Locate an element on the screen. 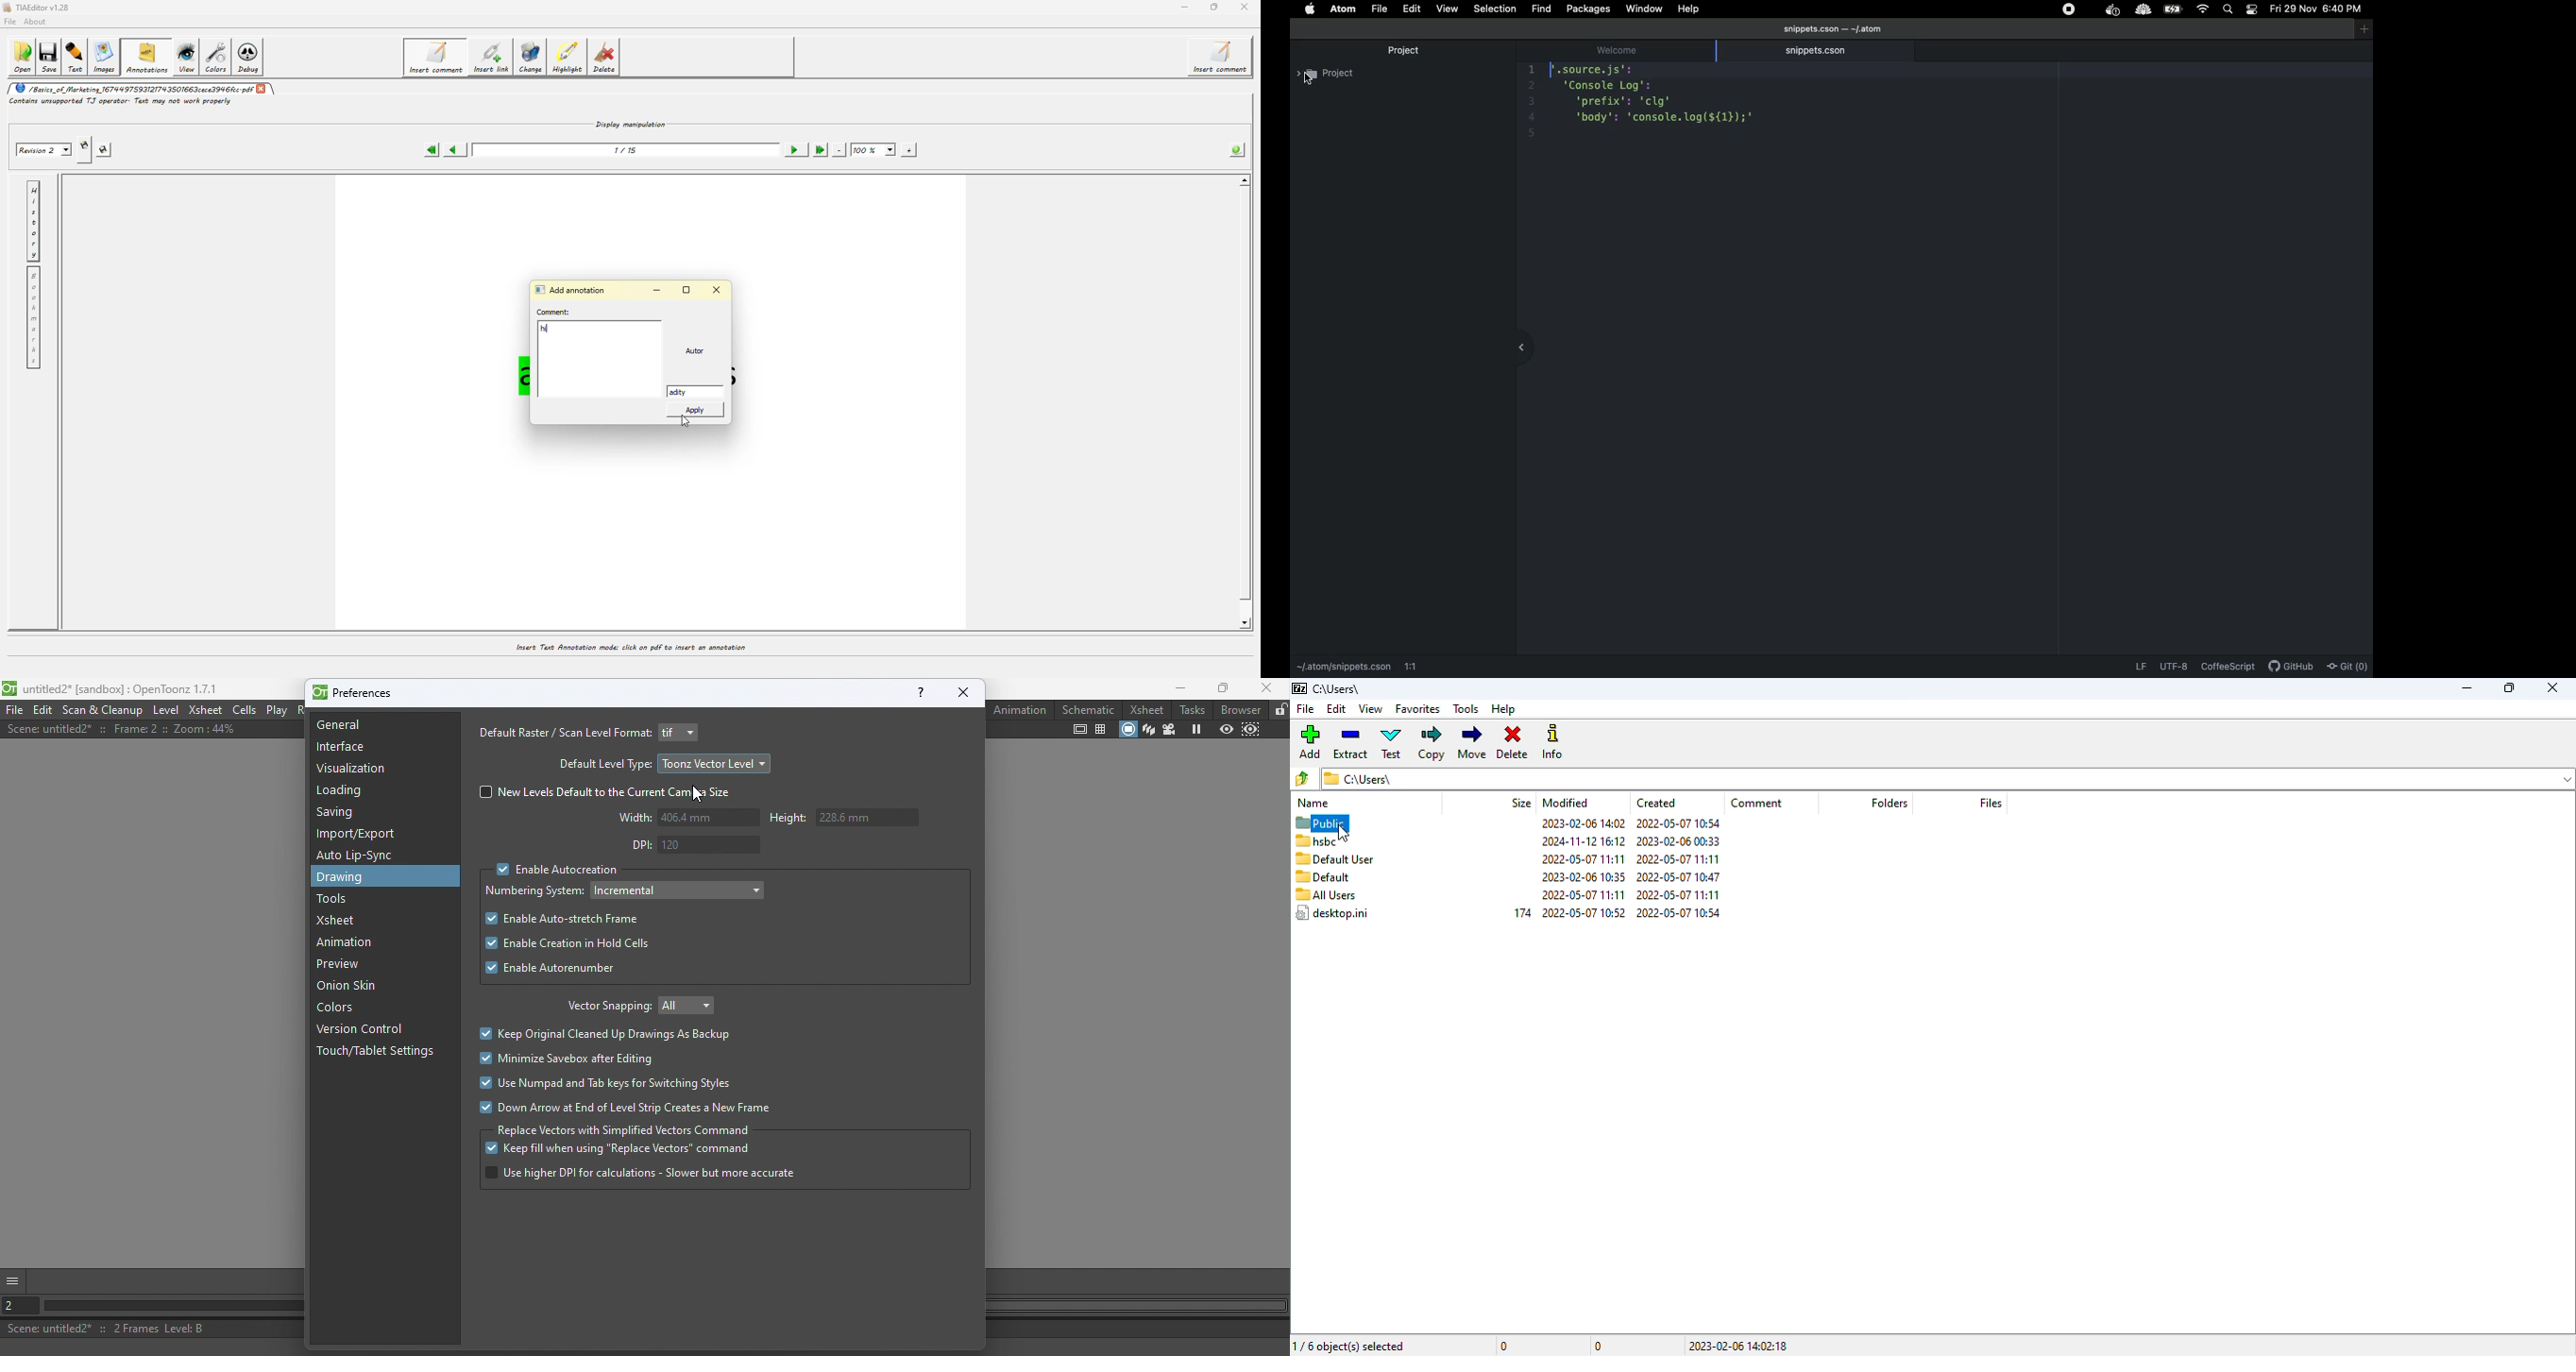 Image resolution: width=2576 pixels, height=1372 pixels. extract is located at coordinates (1350, 741).